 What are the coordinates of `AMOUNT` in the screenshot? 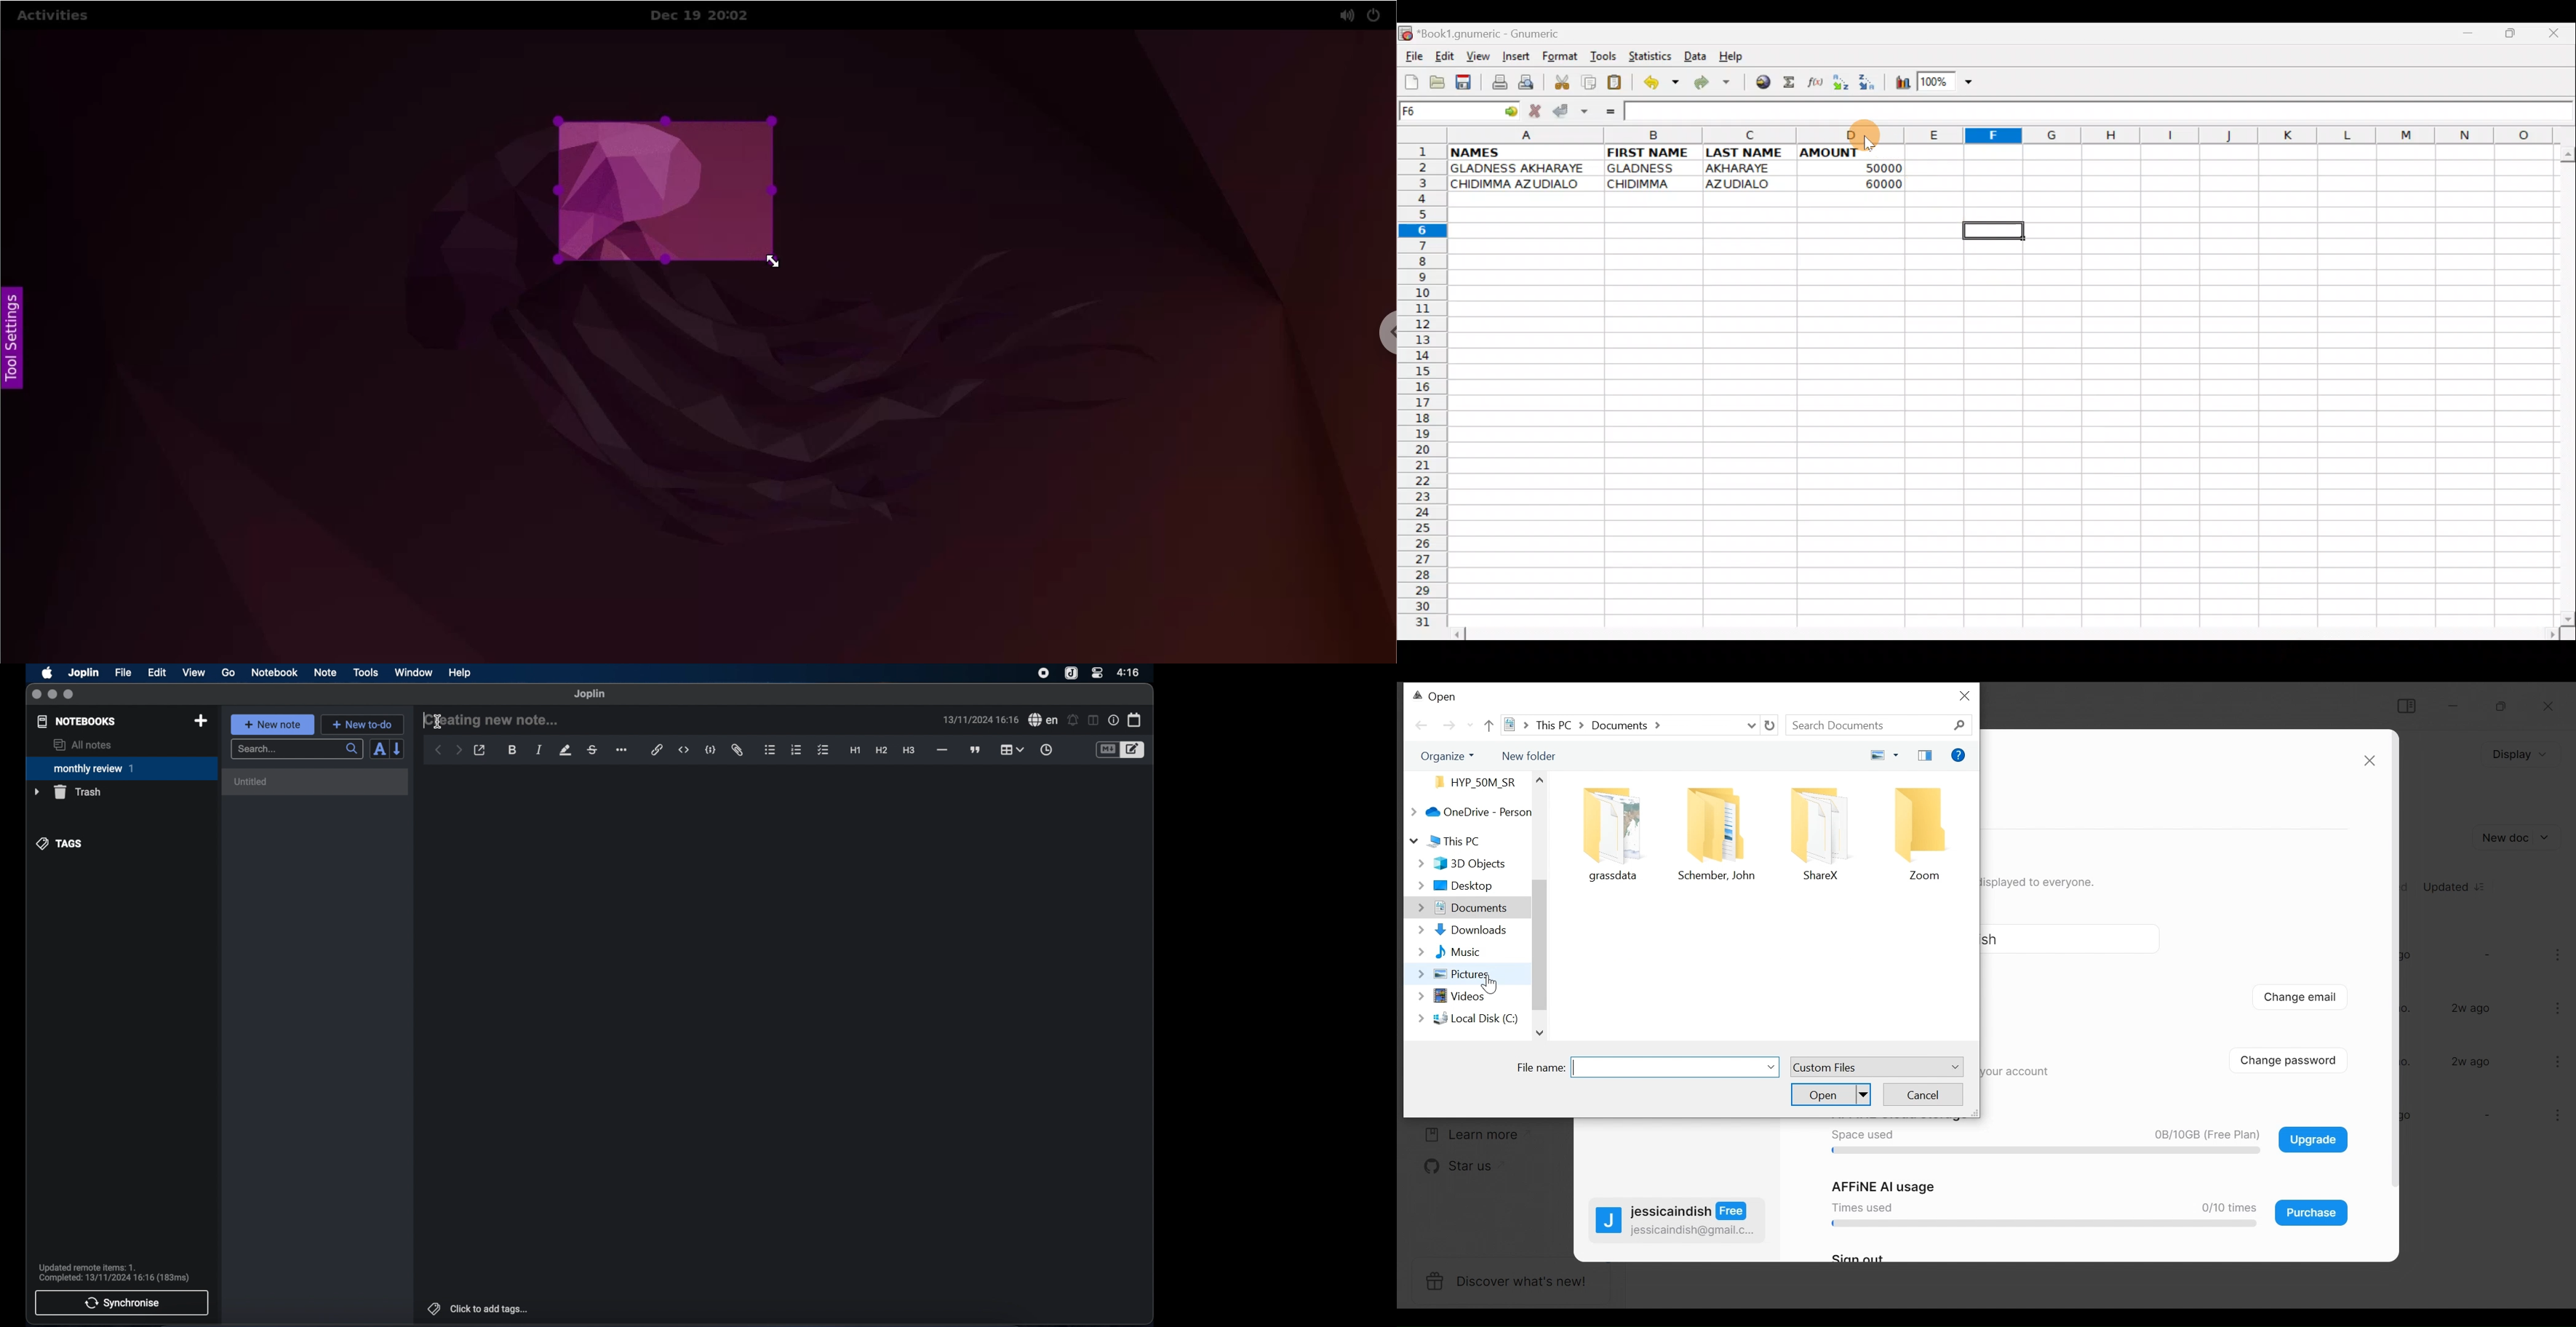 It's located at (1843, 152).